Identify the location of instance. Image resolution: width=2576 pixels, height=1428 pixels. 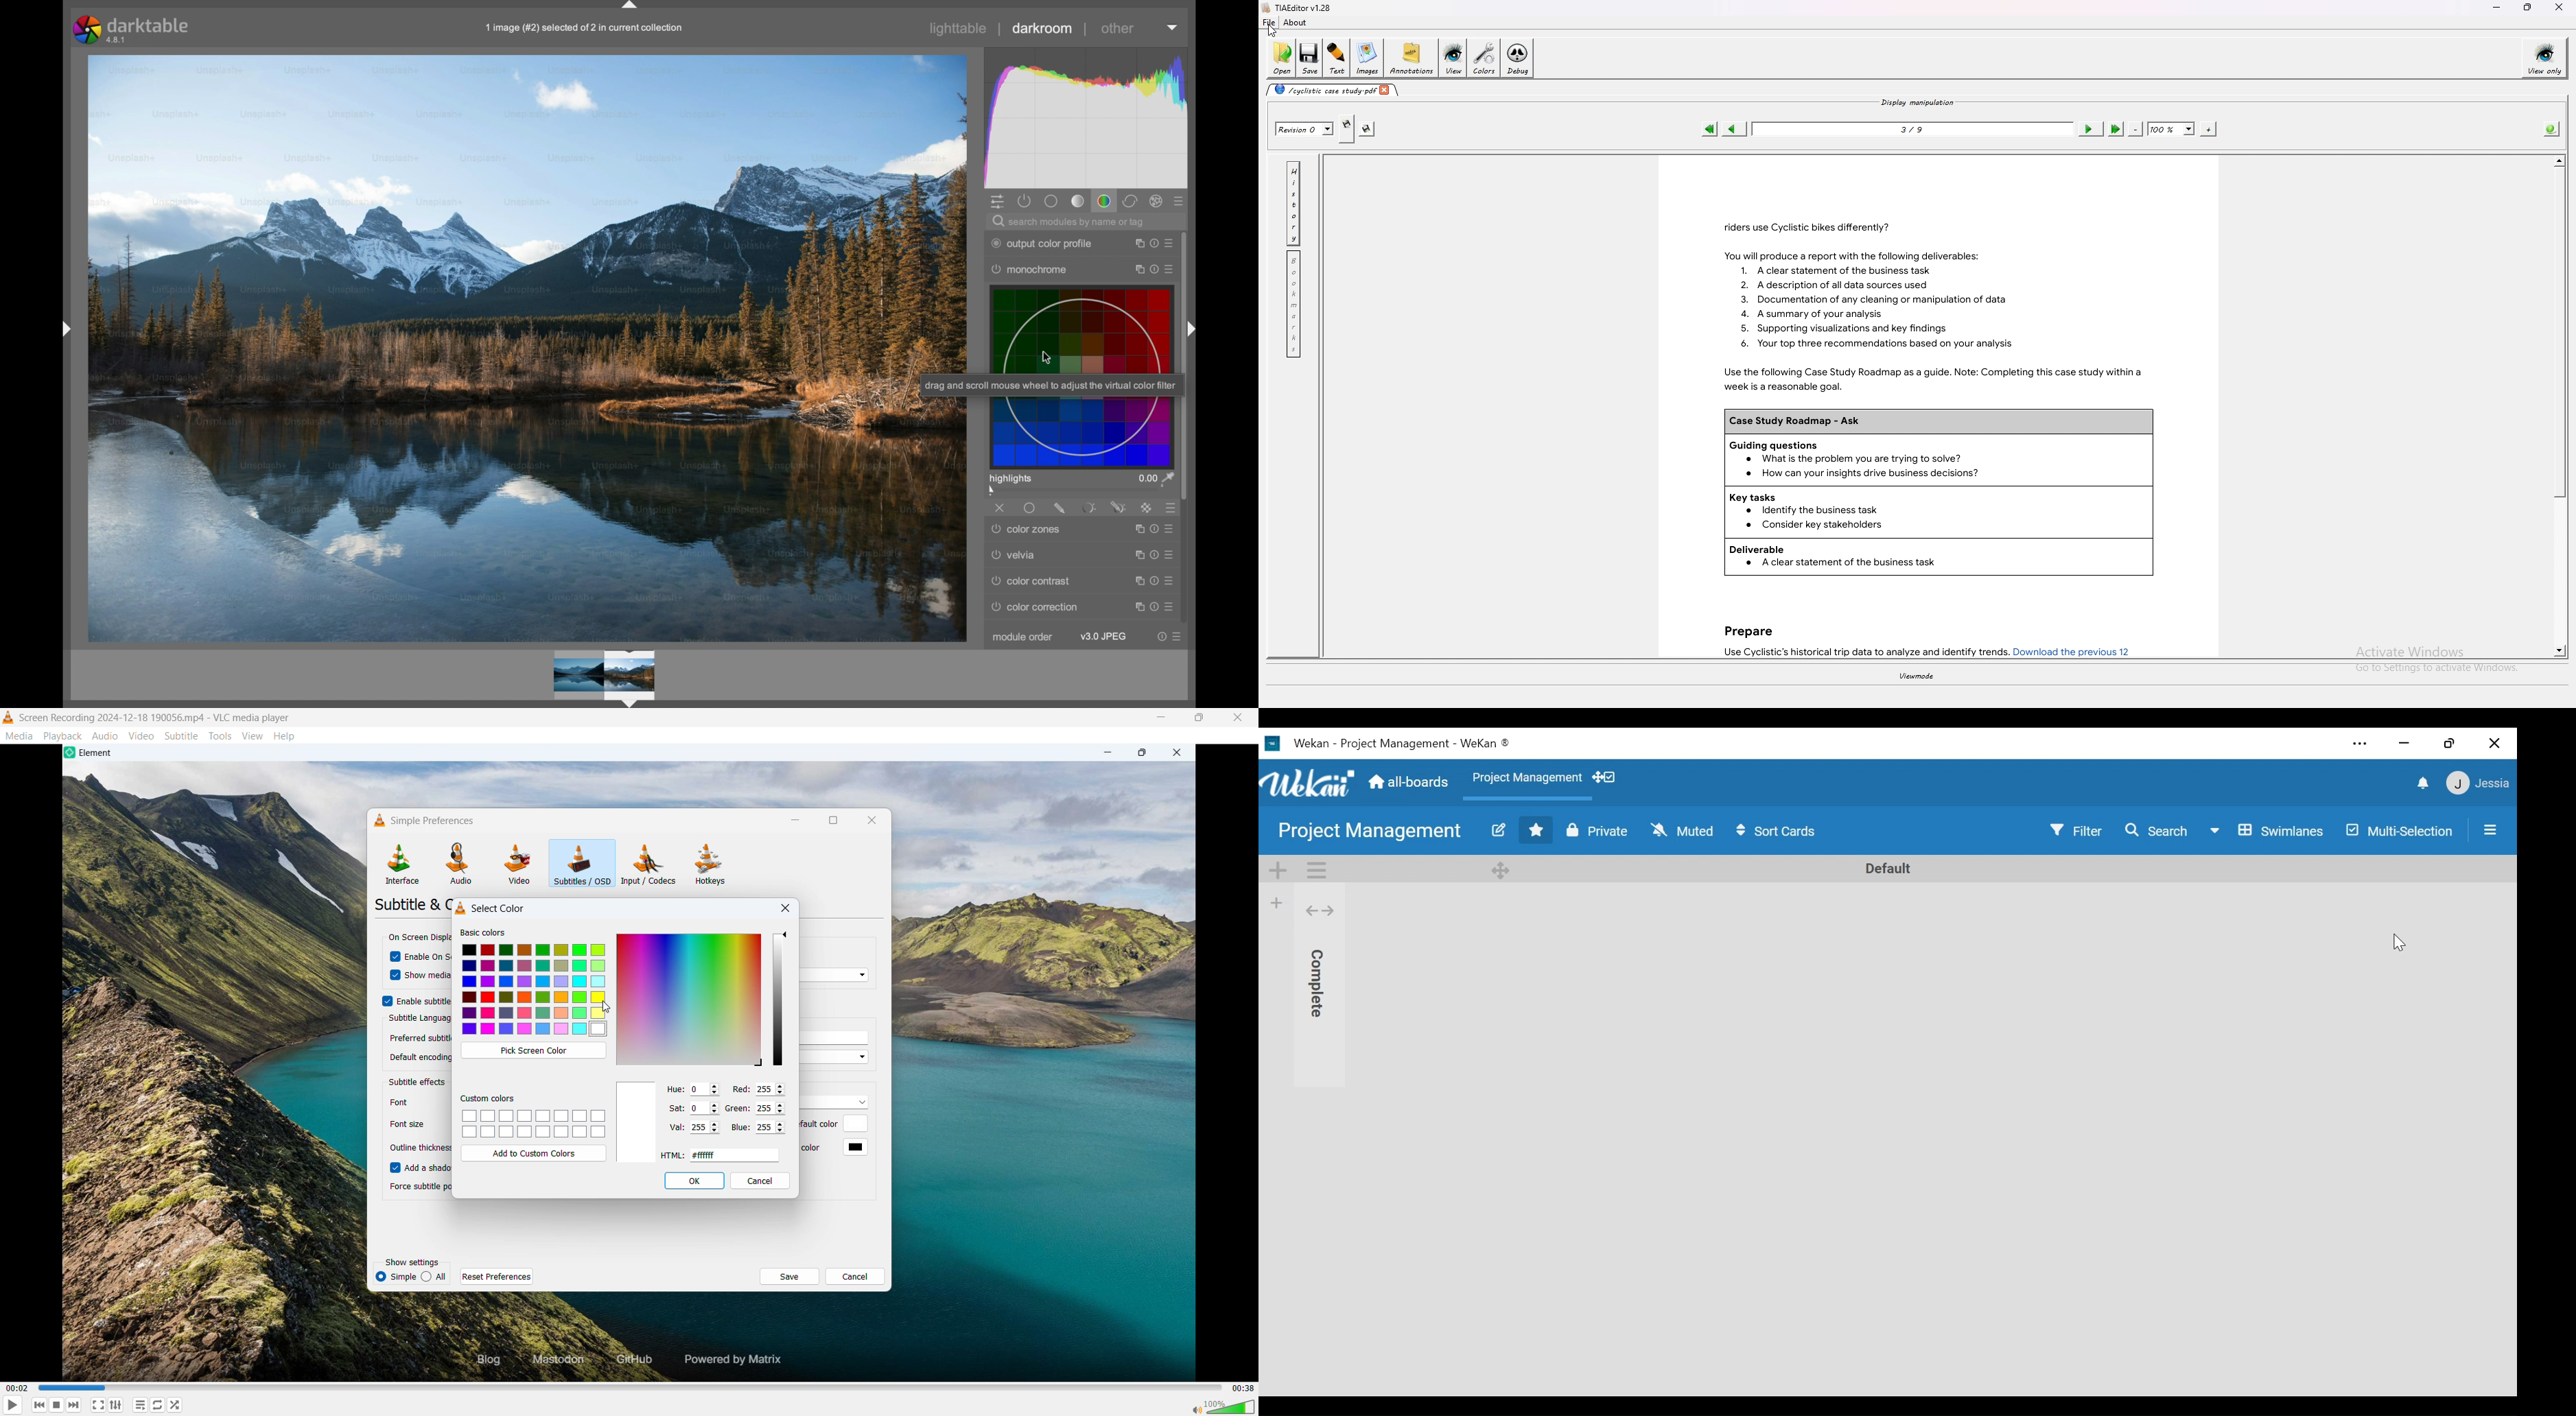
(1138, 269).